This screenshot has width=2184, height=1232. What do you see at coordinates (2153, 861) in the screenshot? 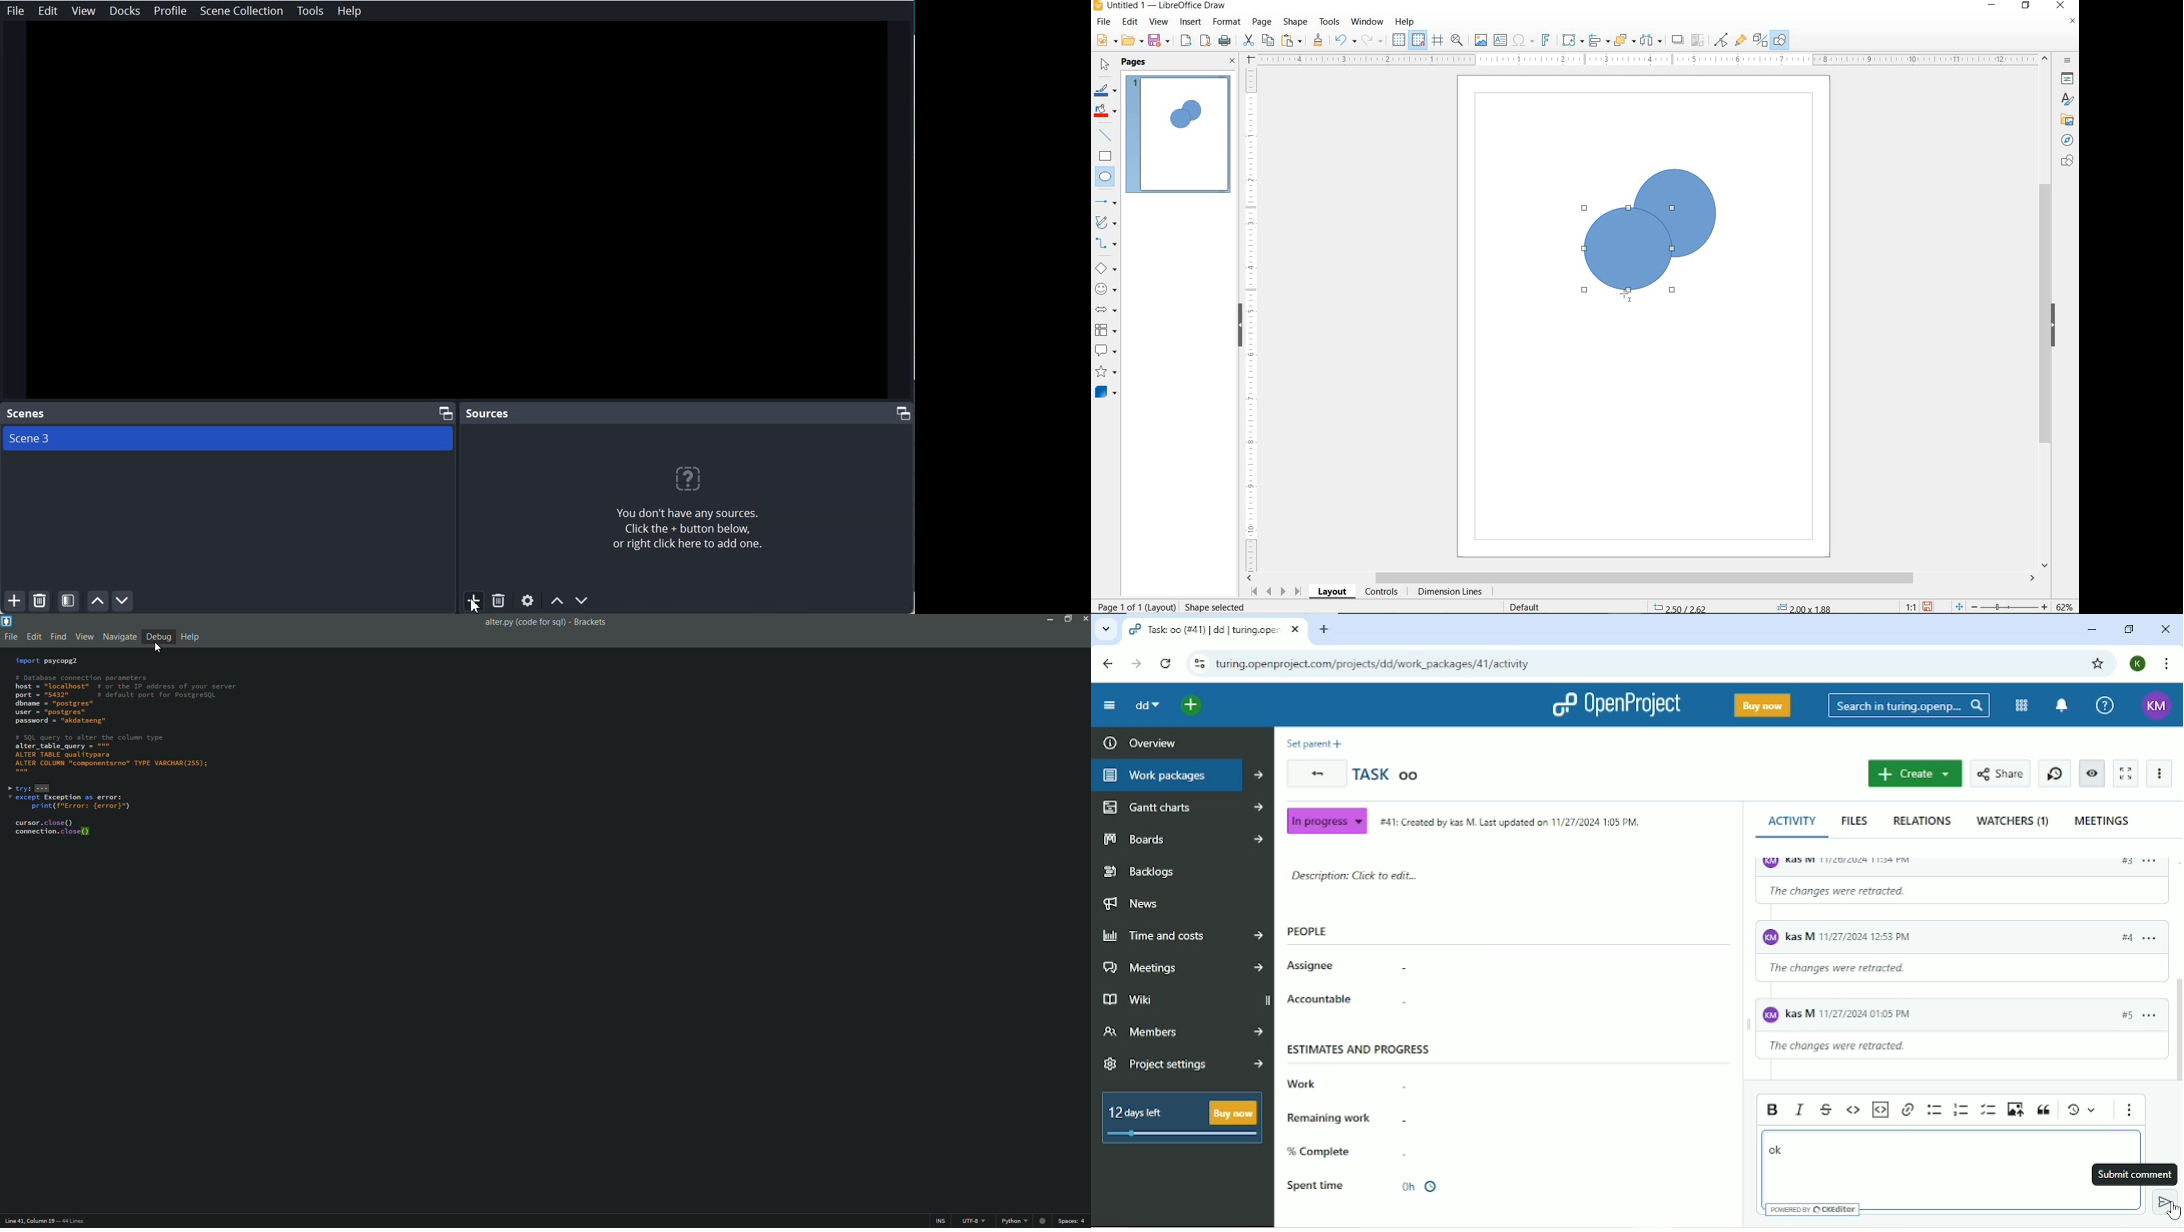
I see `options` at bounding box center [2153, 861].